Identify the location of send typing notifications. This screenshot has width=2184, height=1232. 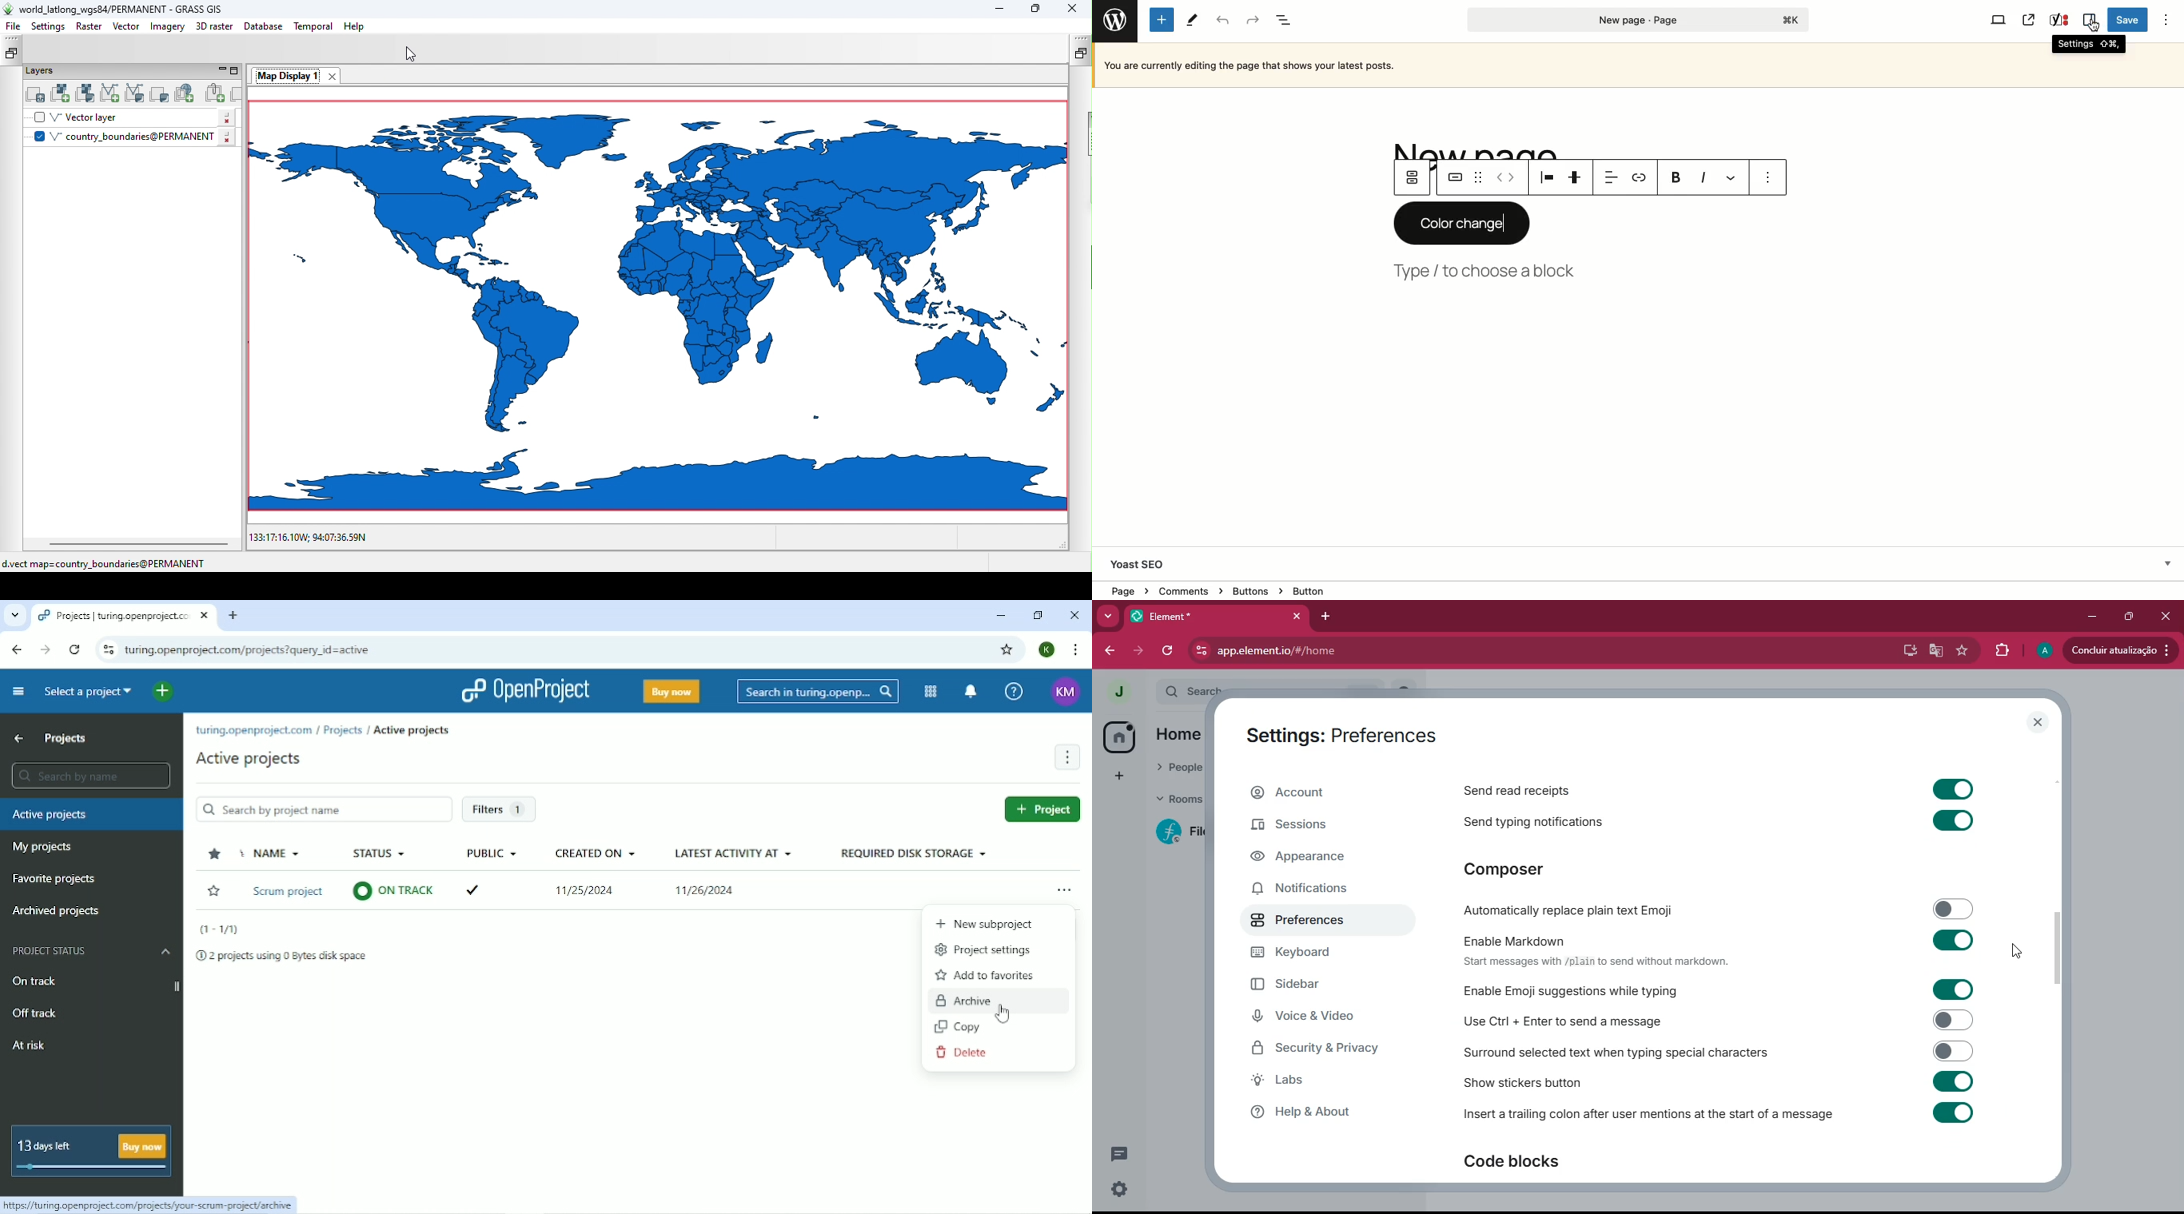
(1542, 824).